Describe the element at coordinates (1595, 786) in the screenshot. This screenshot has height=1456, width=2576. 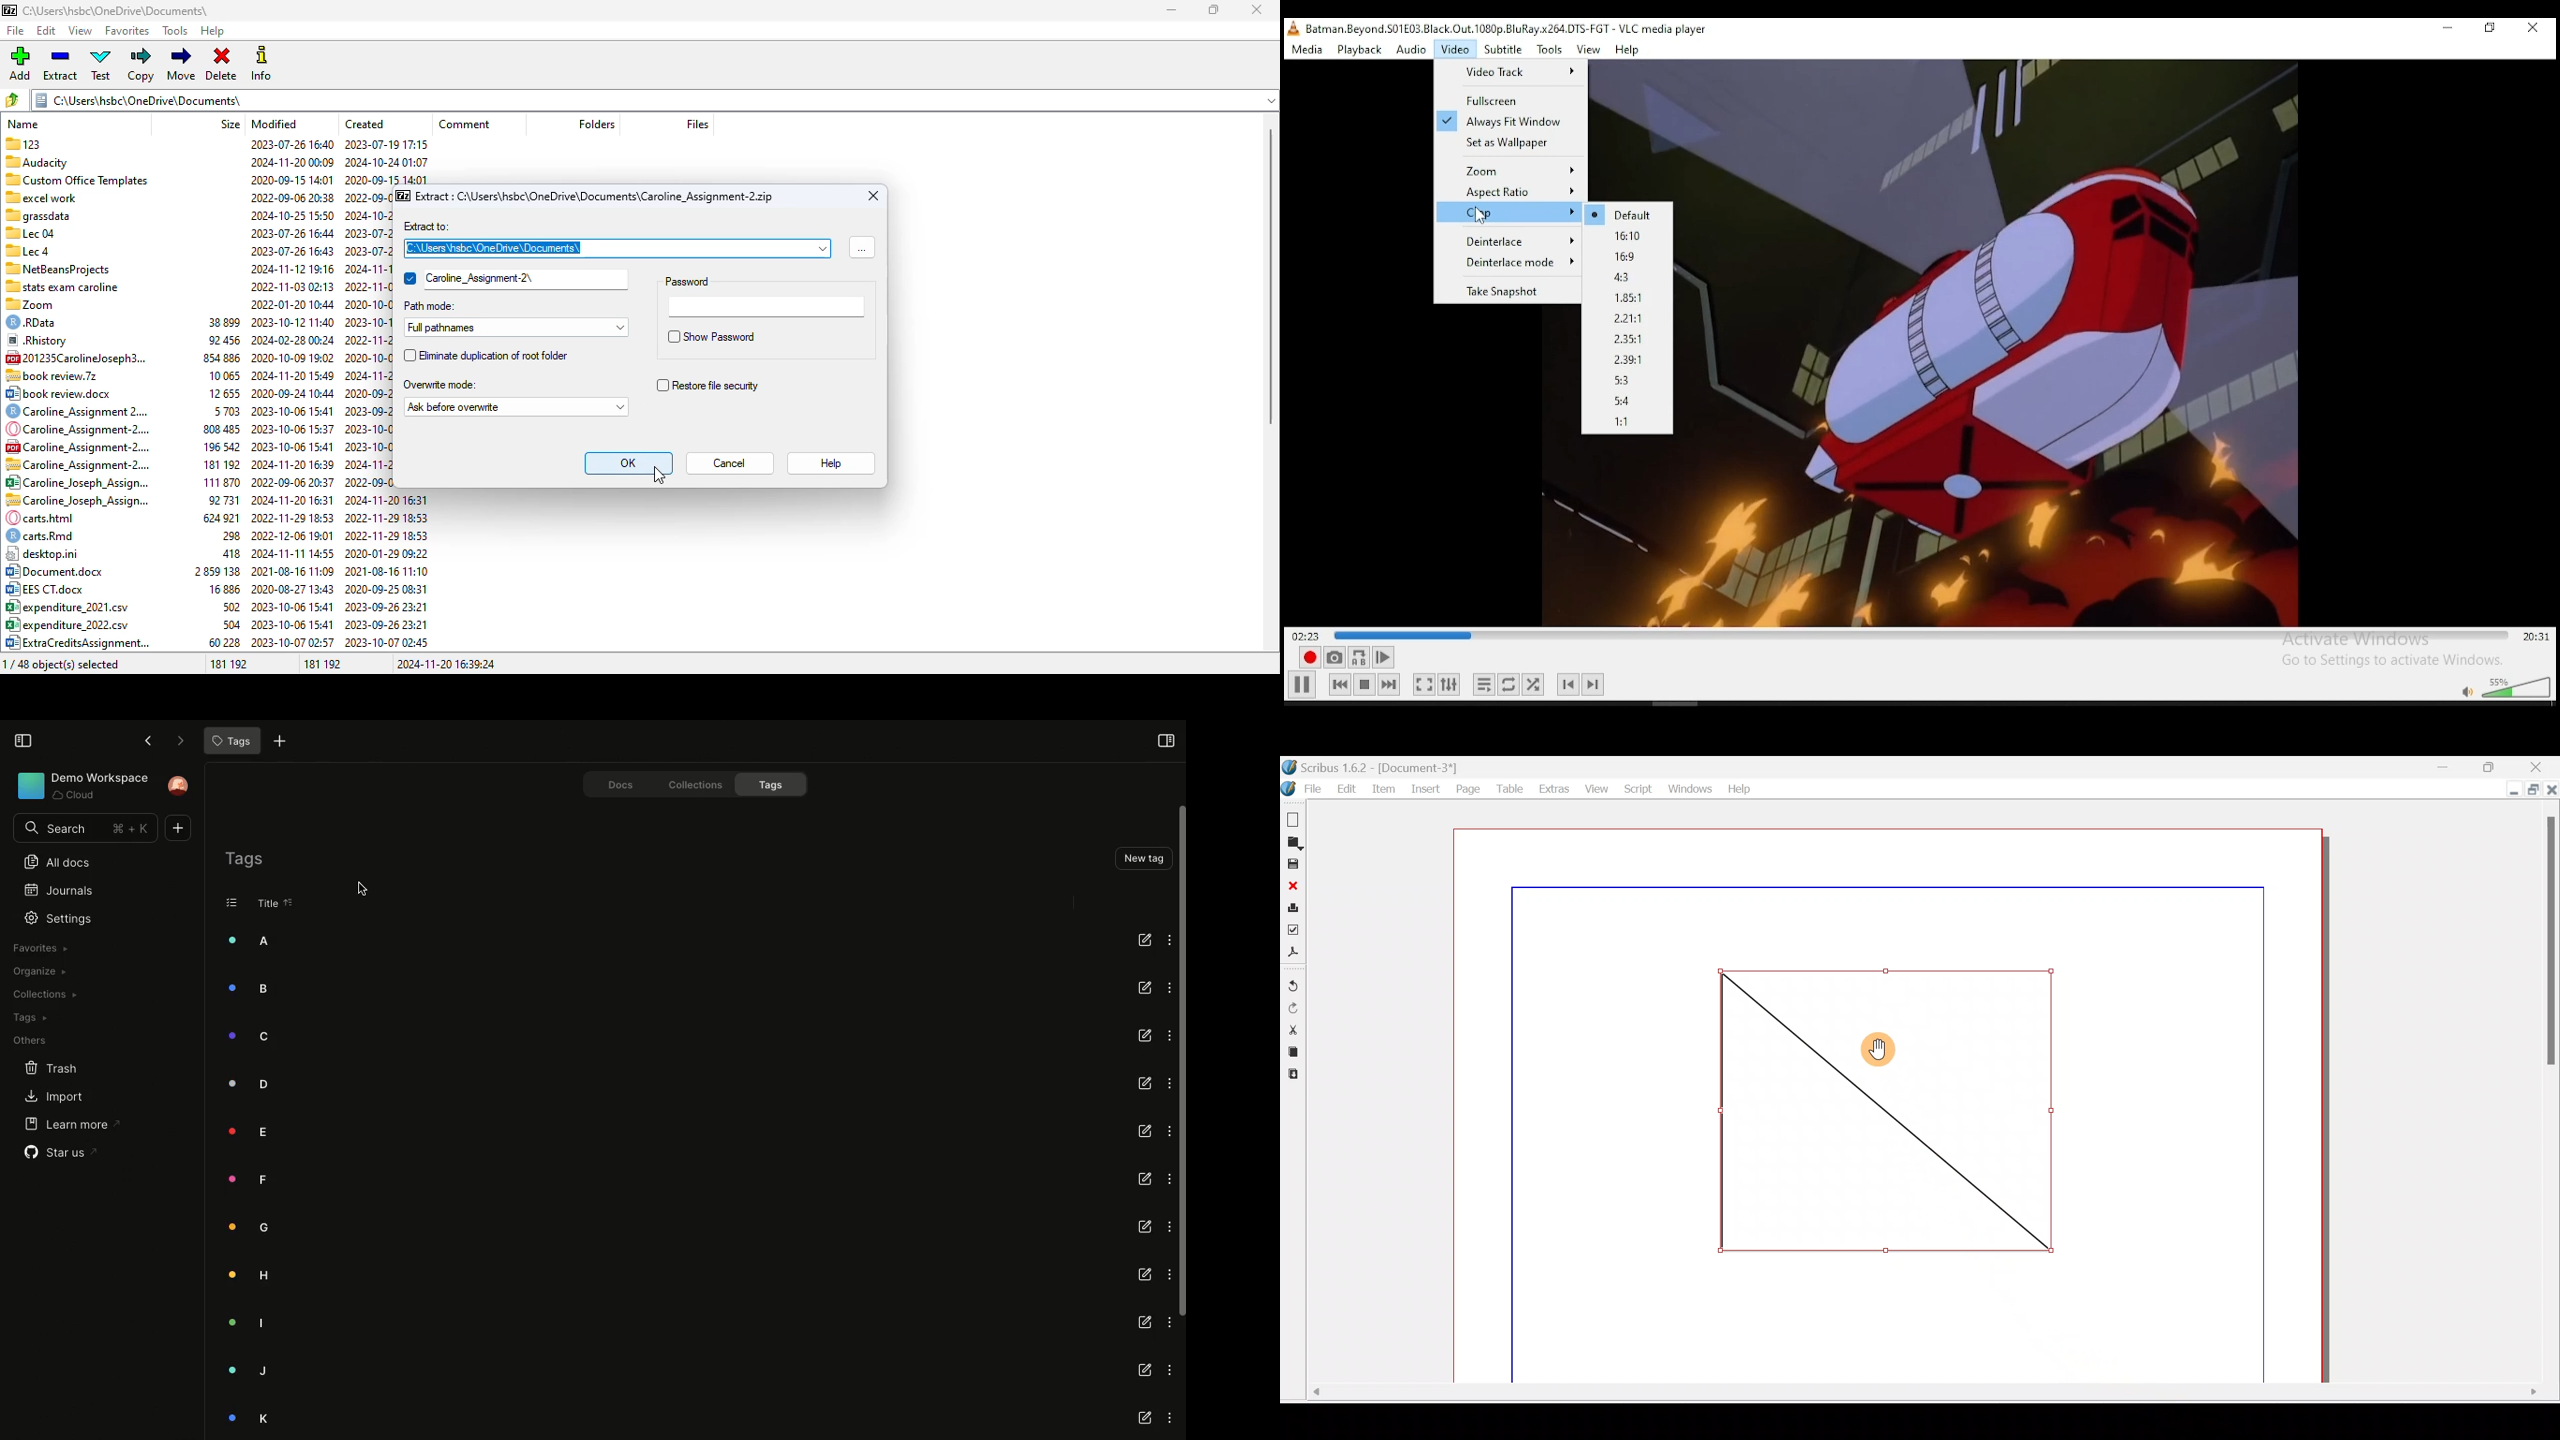
I see `View` at that location.